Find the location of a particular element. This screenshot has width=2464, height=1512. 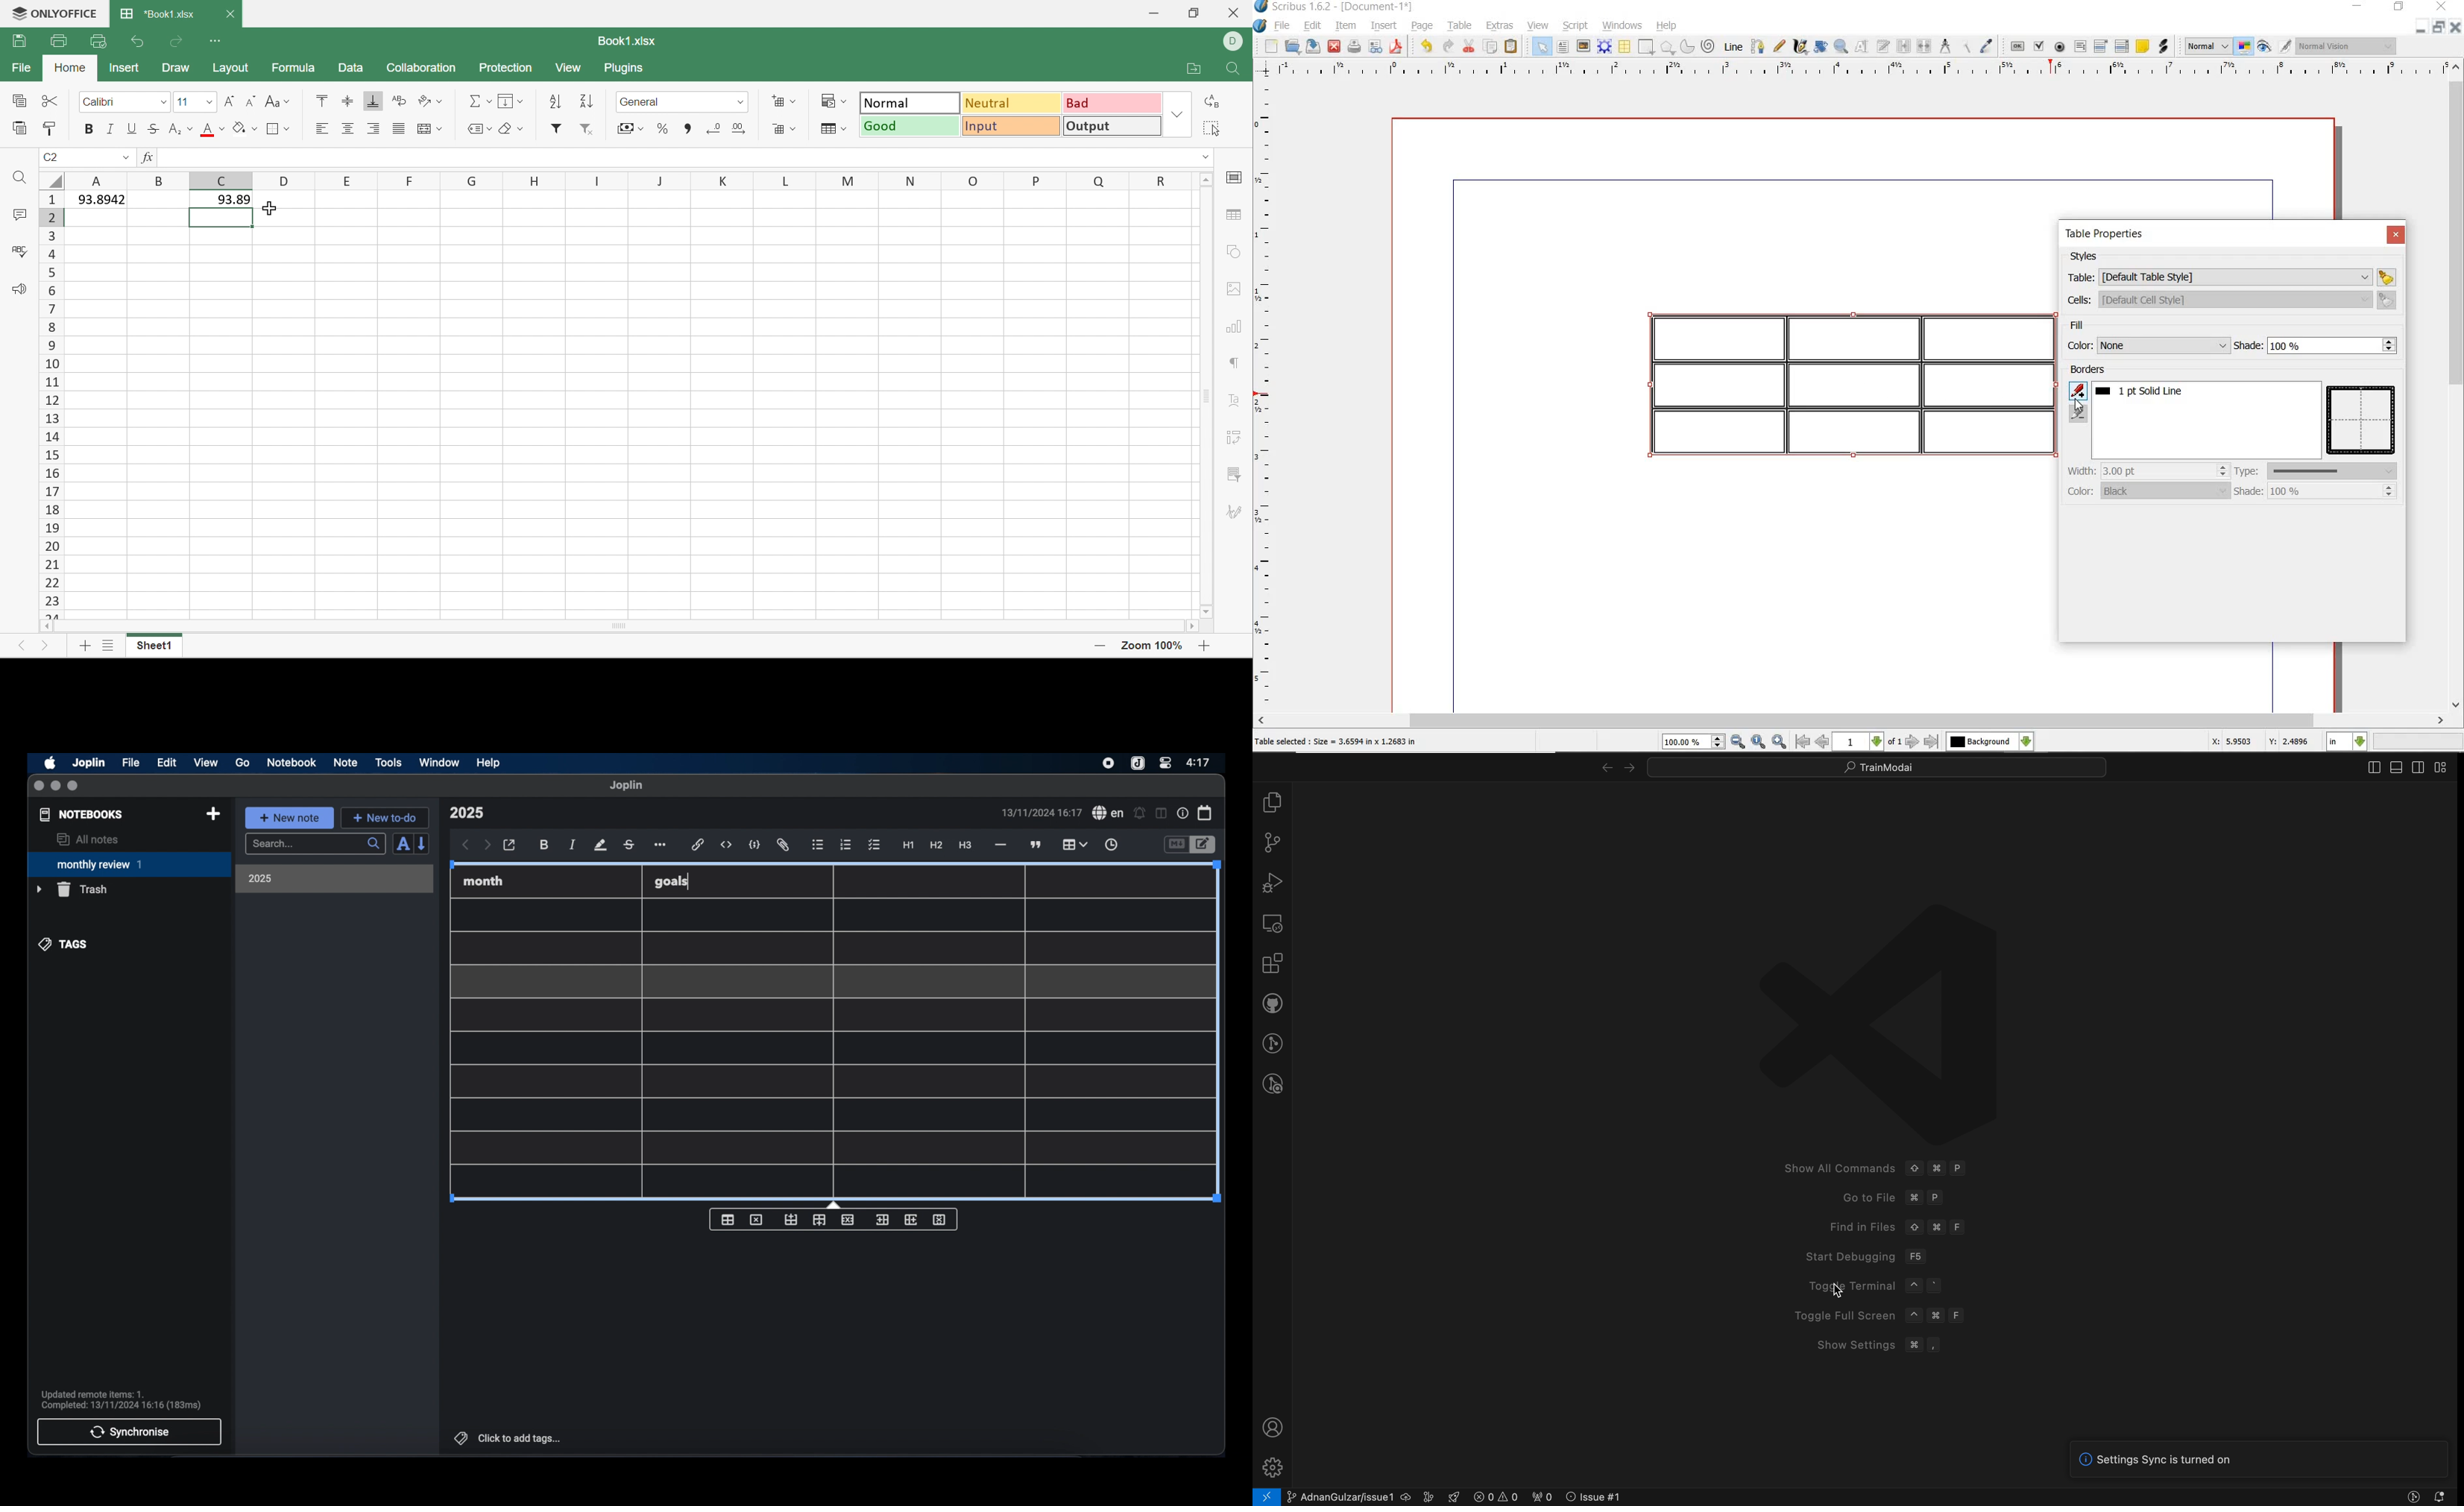

remote is located at coordinates (1273, 923).